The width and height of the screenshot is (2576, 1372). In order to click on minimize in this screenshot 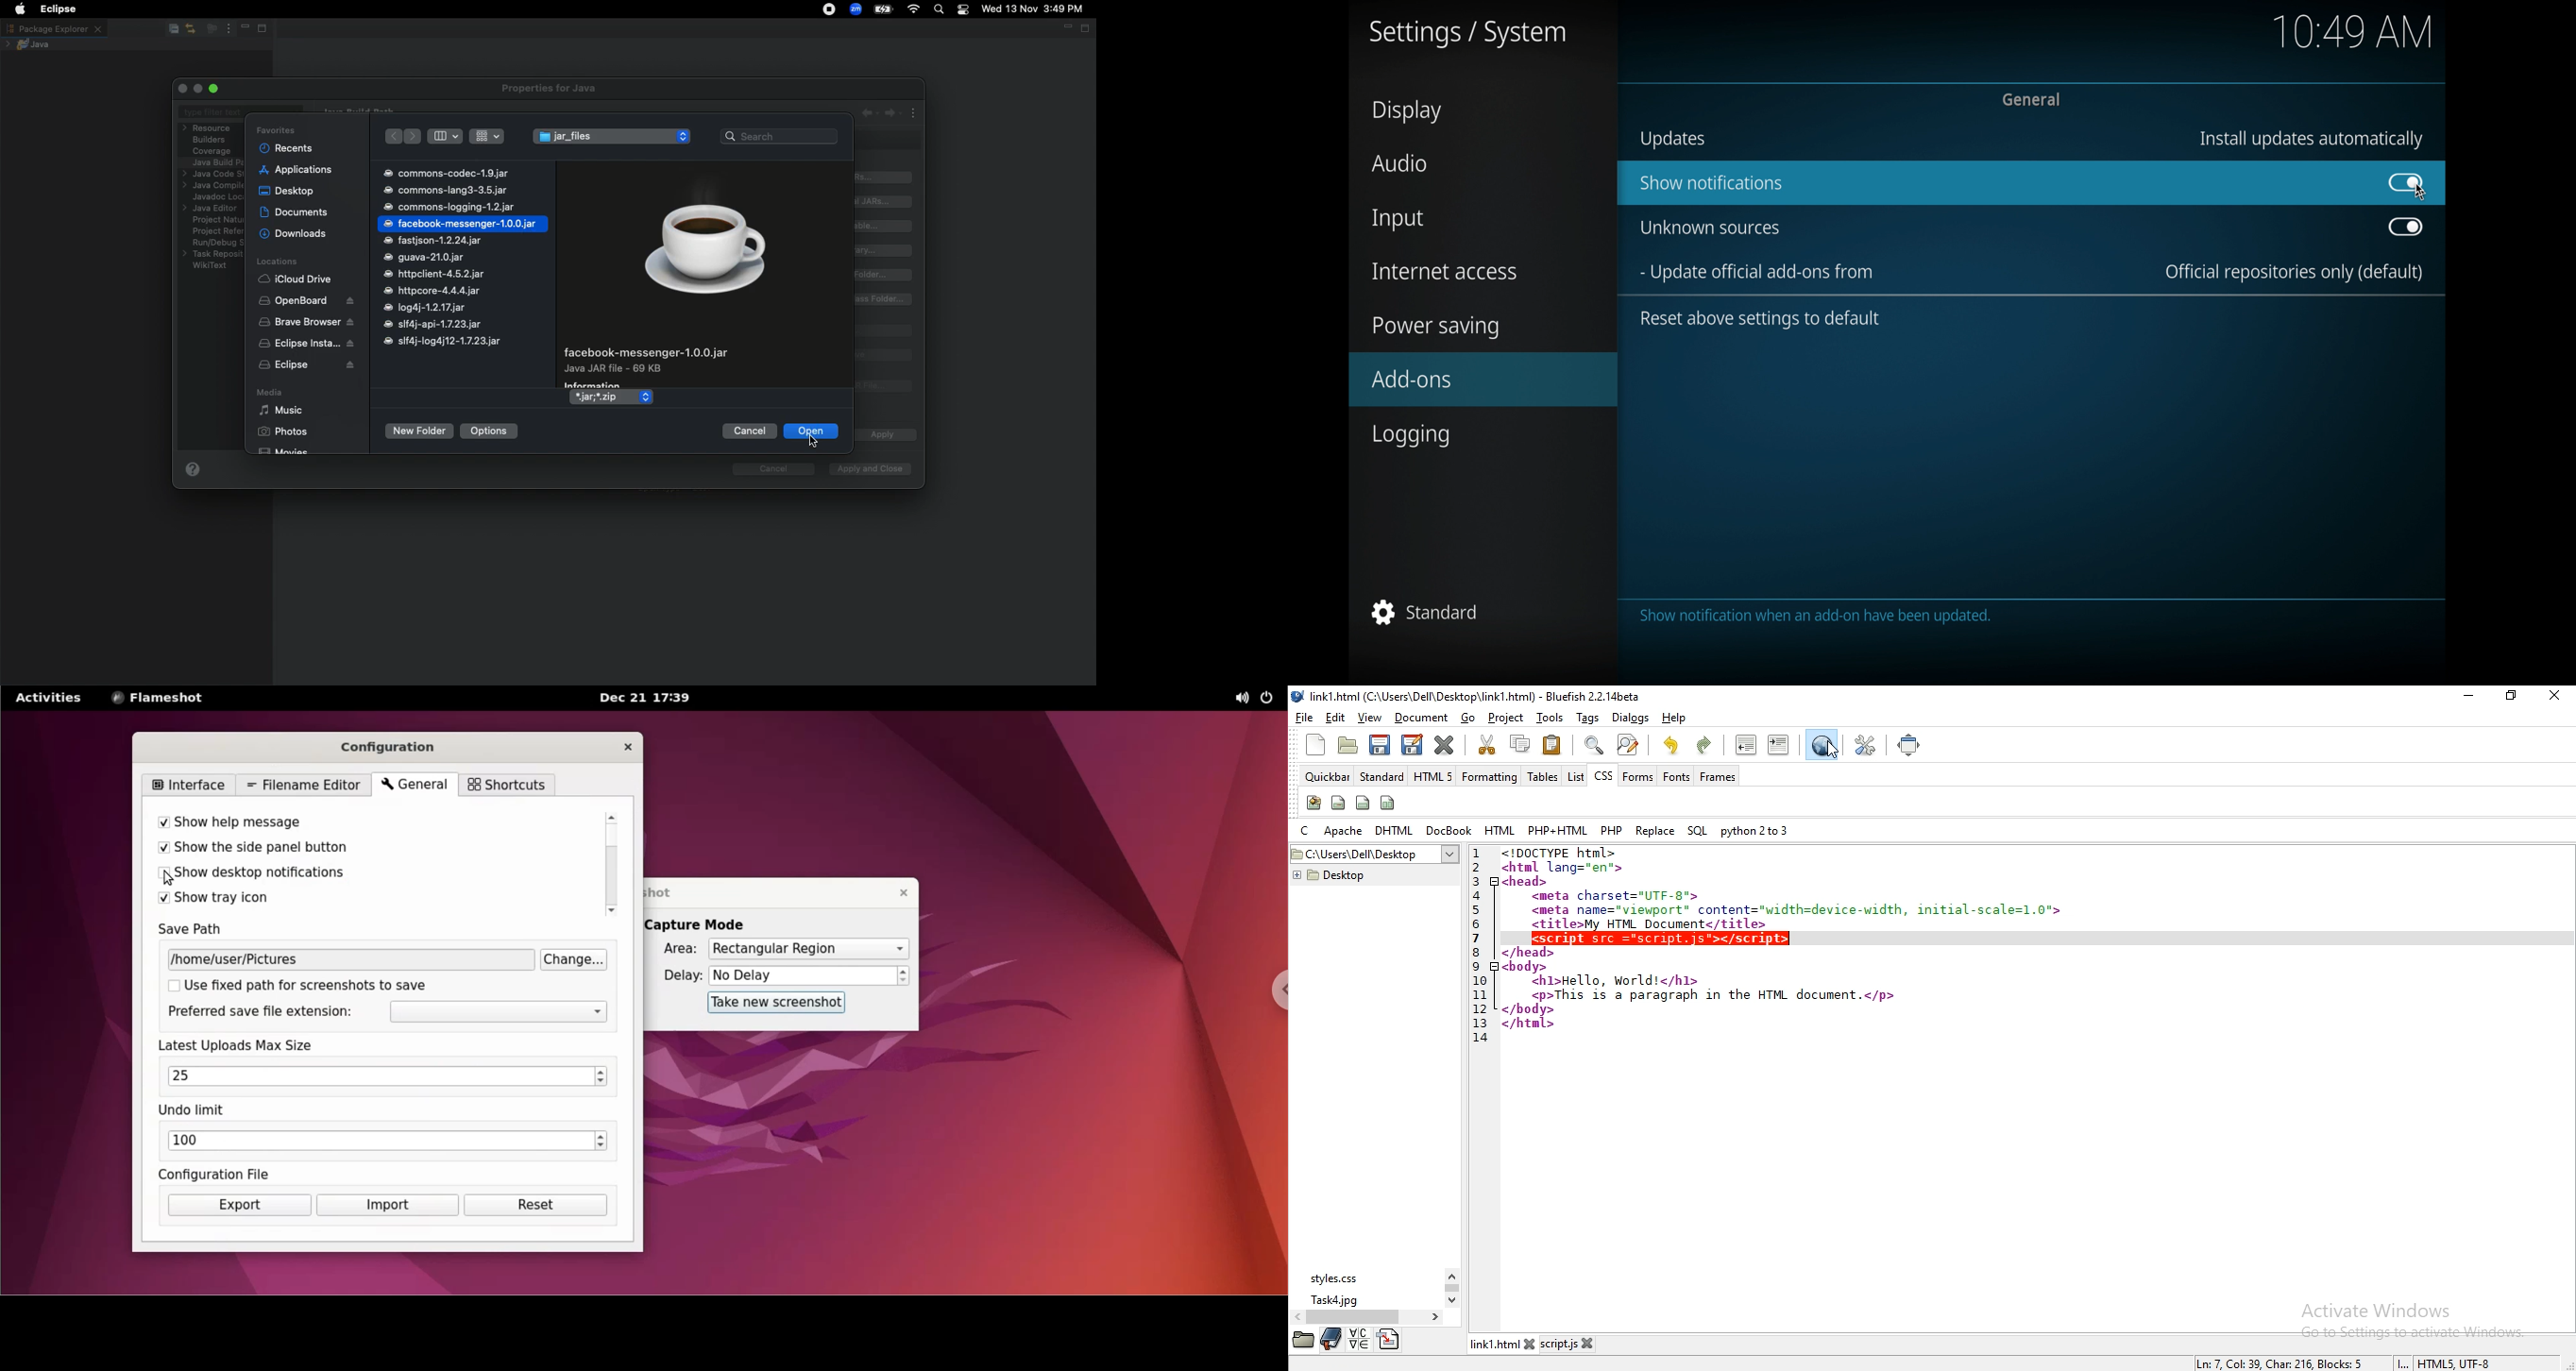, I will do `click(2467, 694)`.